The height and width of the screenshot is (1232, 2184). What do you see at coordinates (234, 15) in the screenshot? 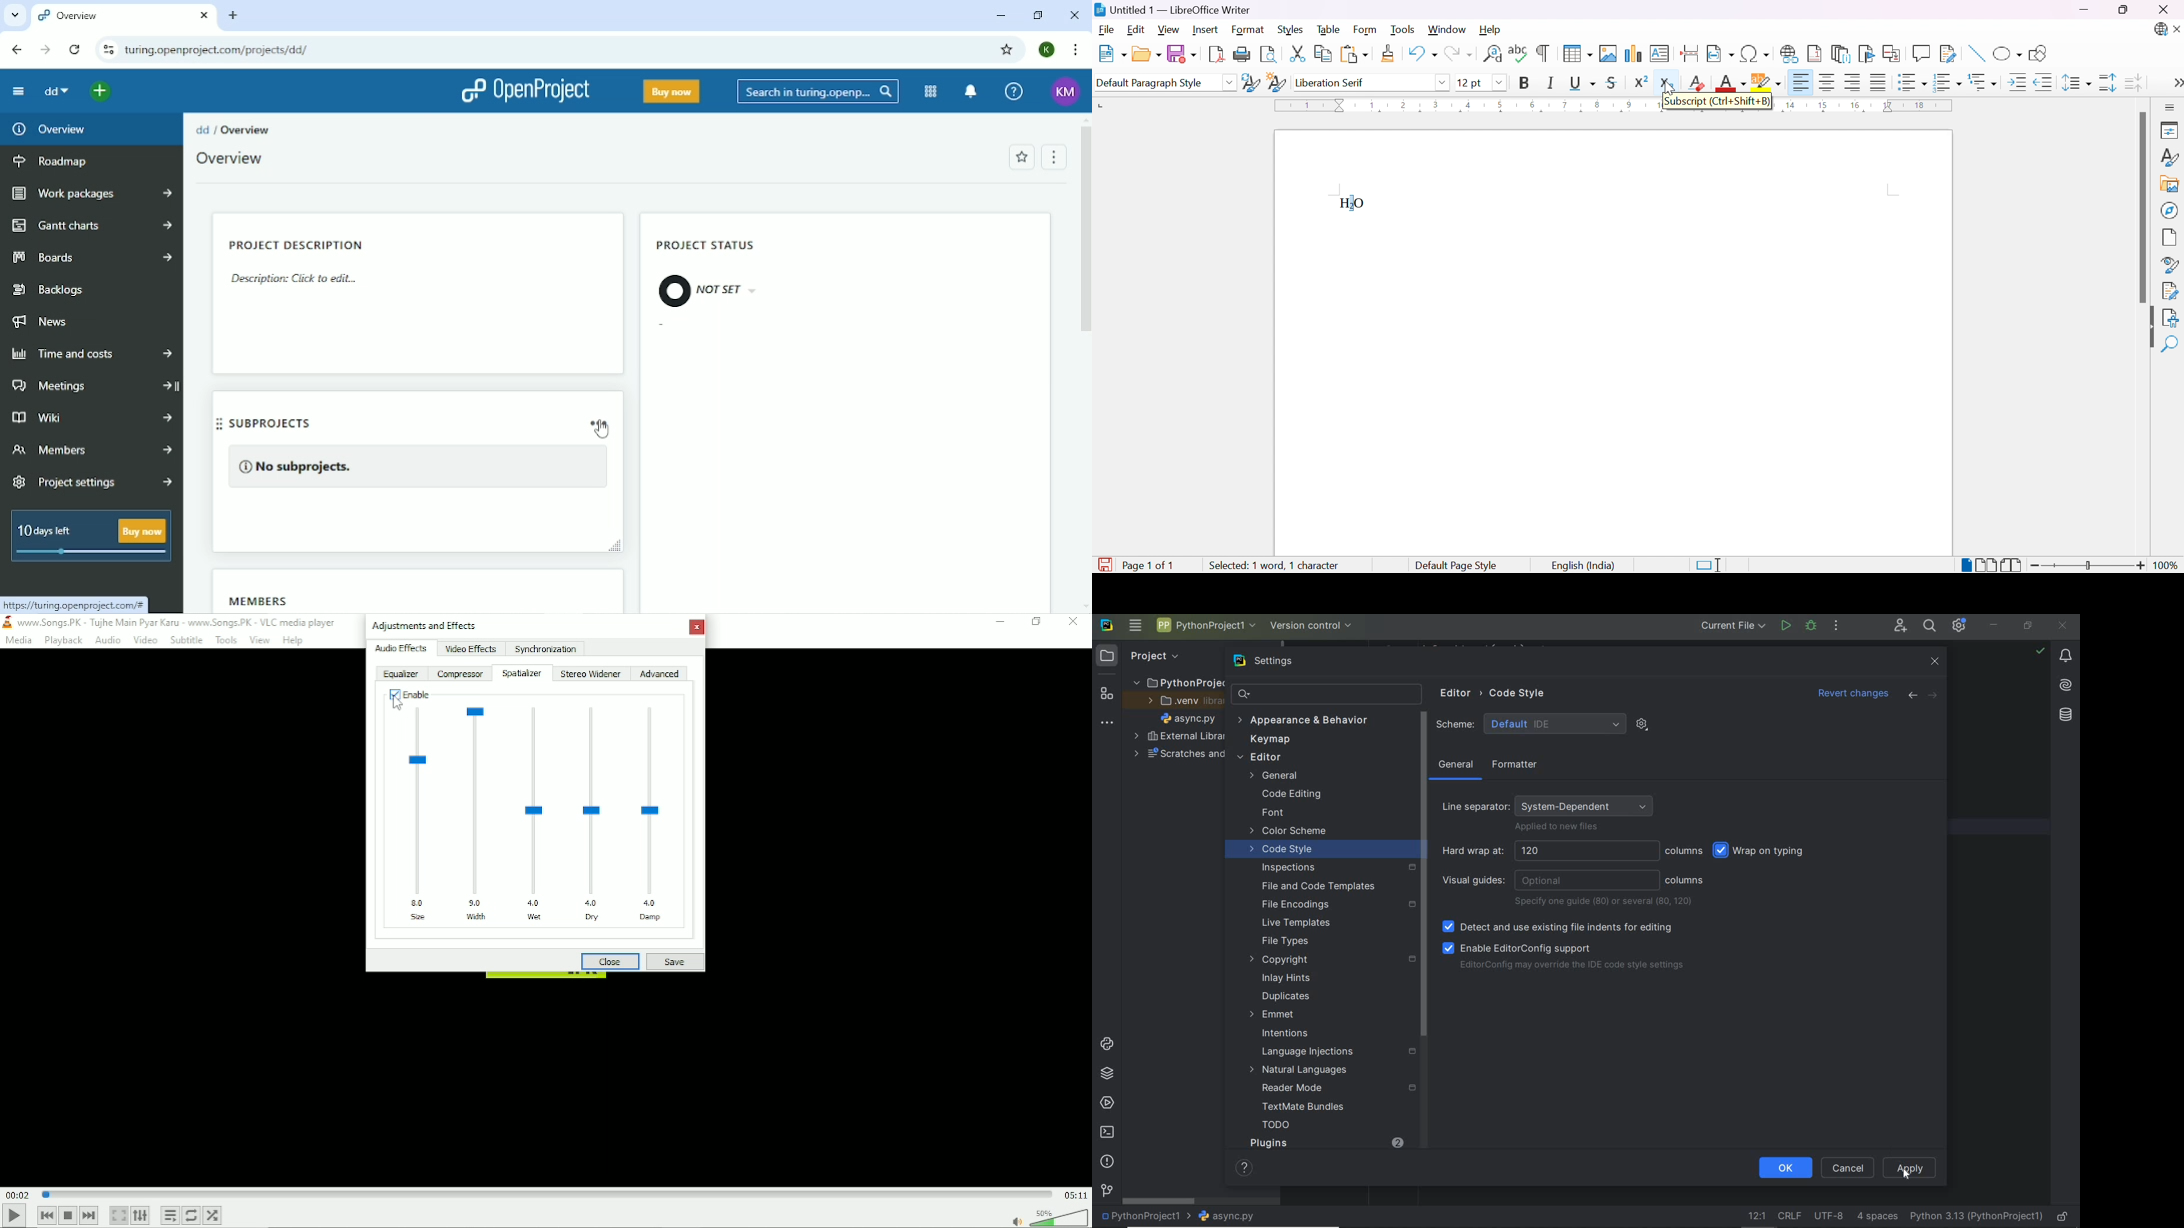
I see `New tab` at bounding box center [234, 15].